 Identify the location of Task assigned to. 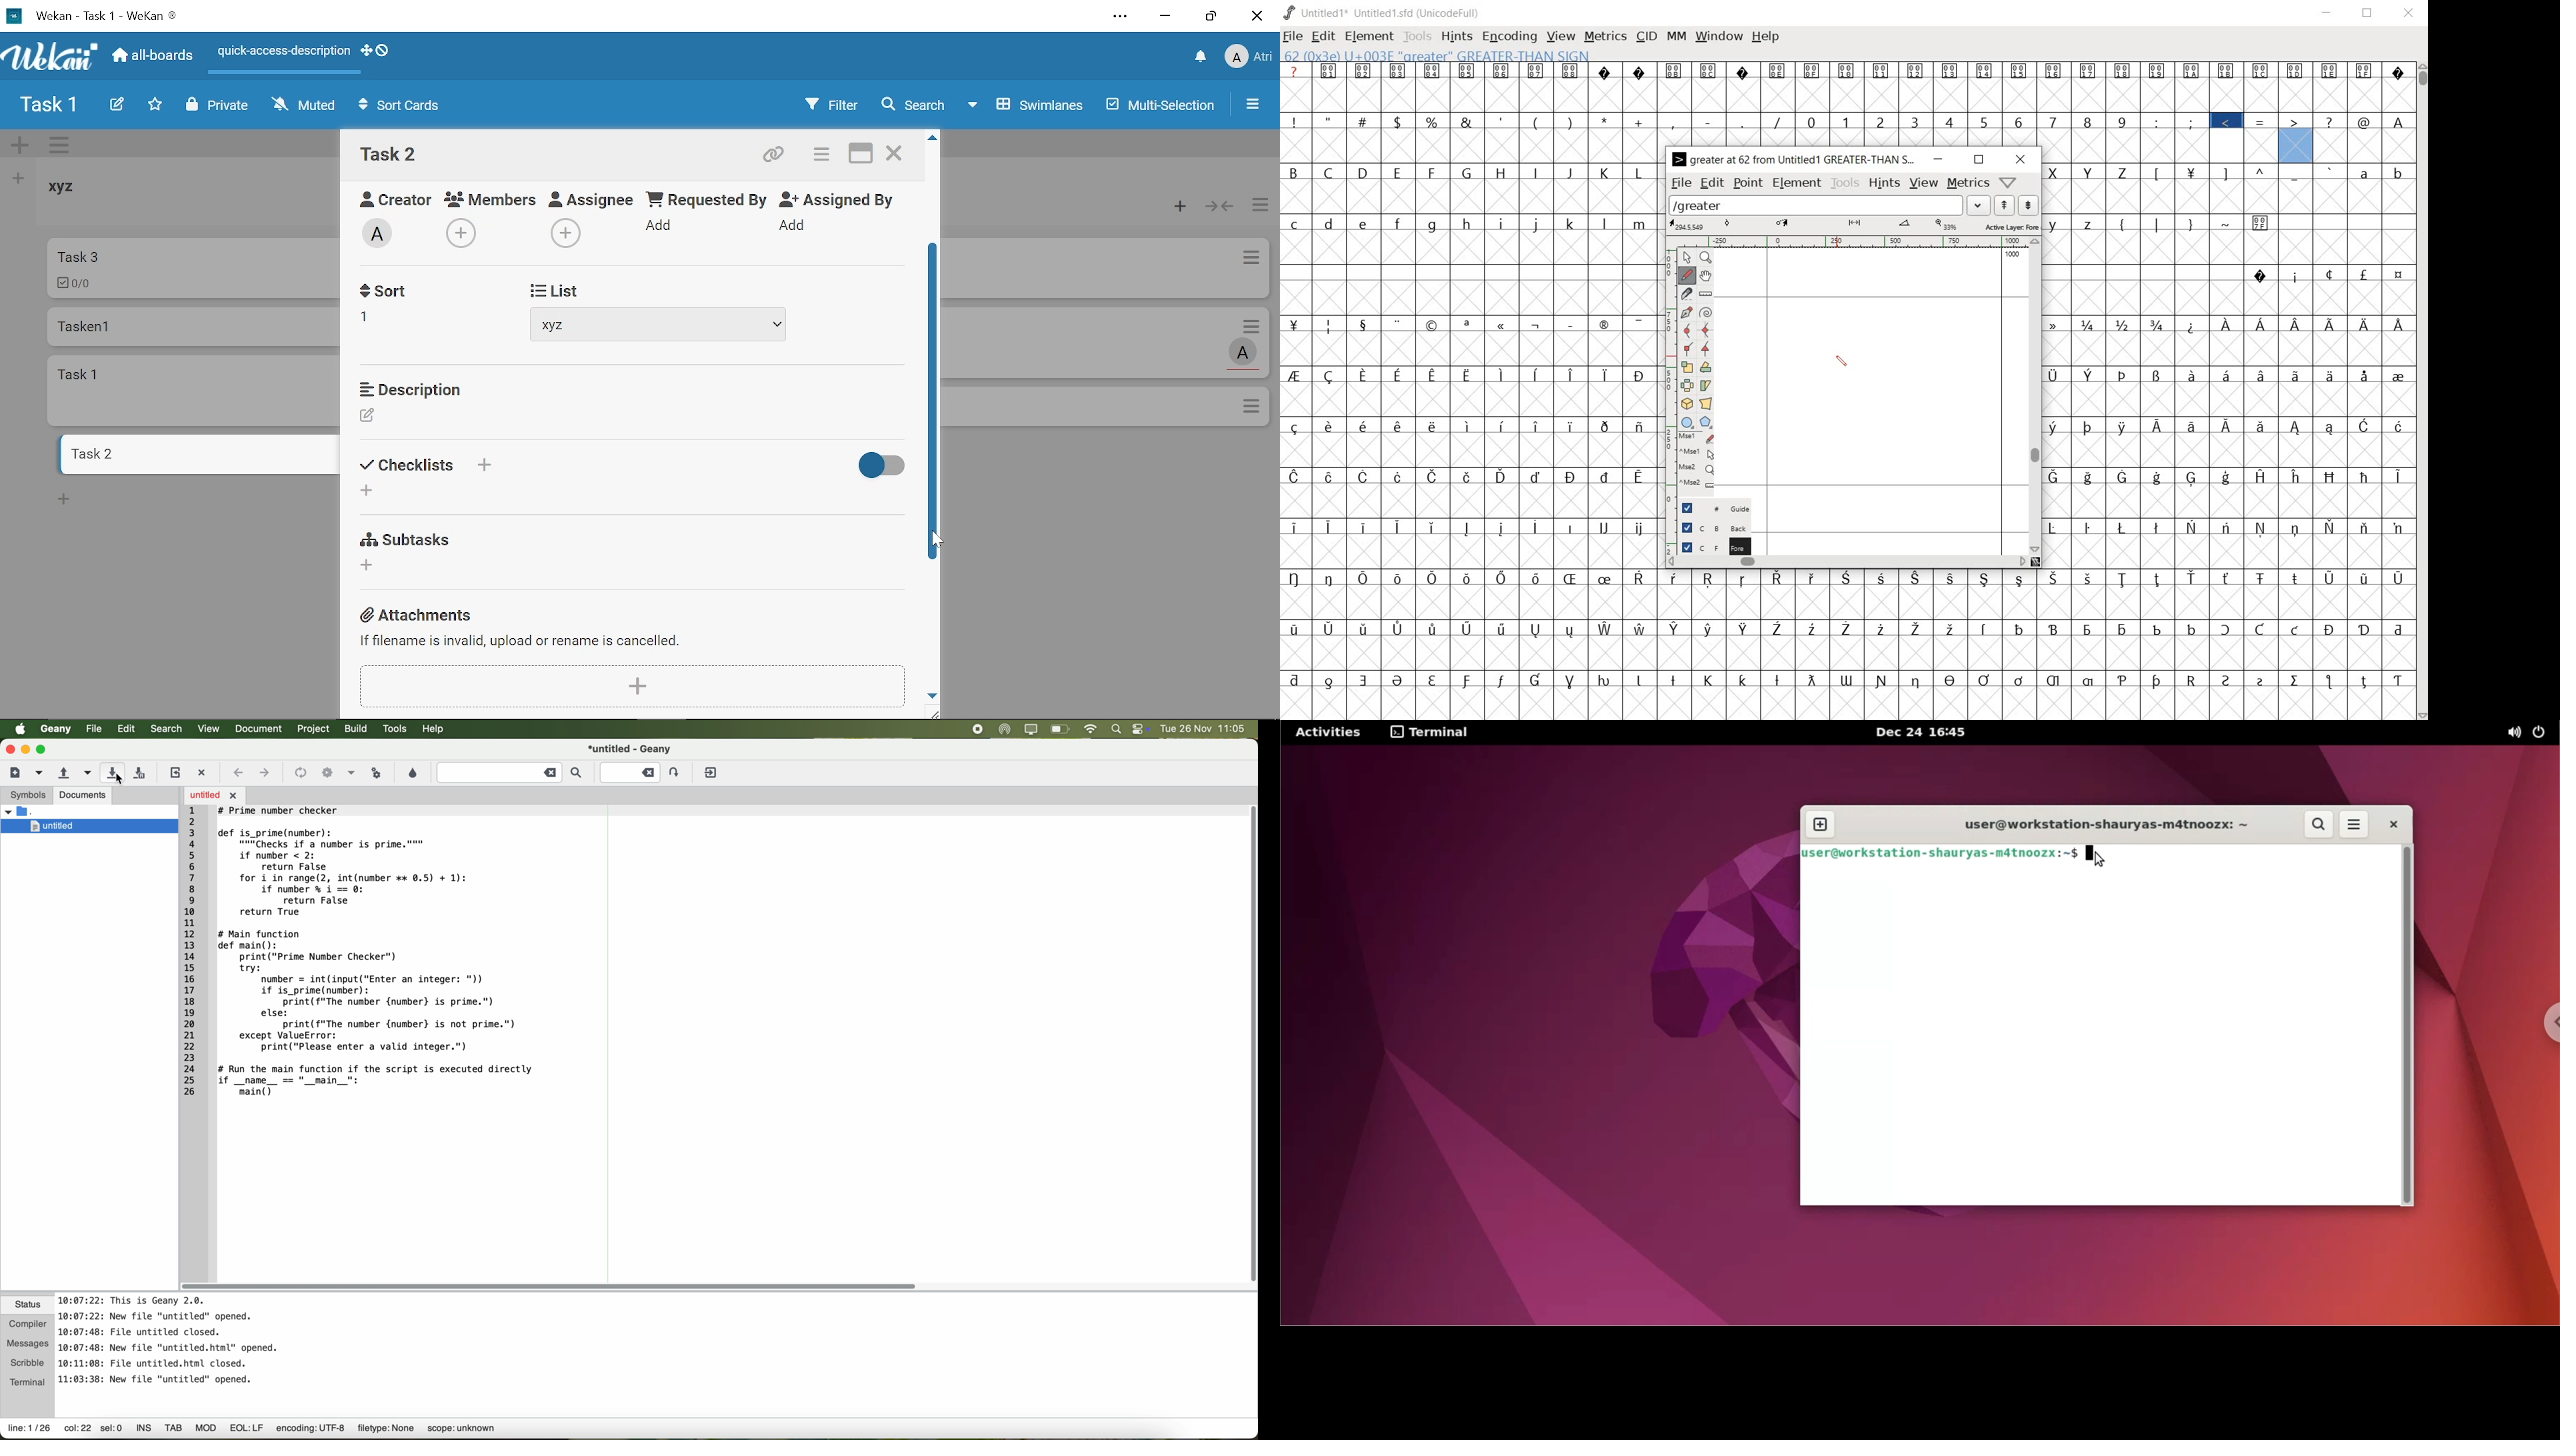
(1245, 352).